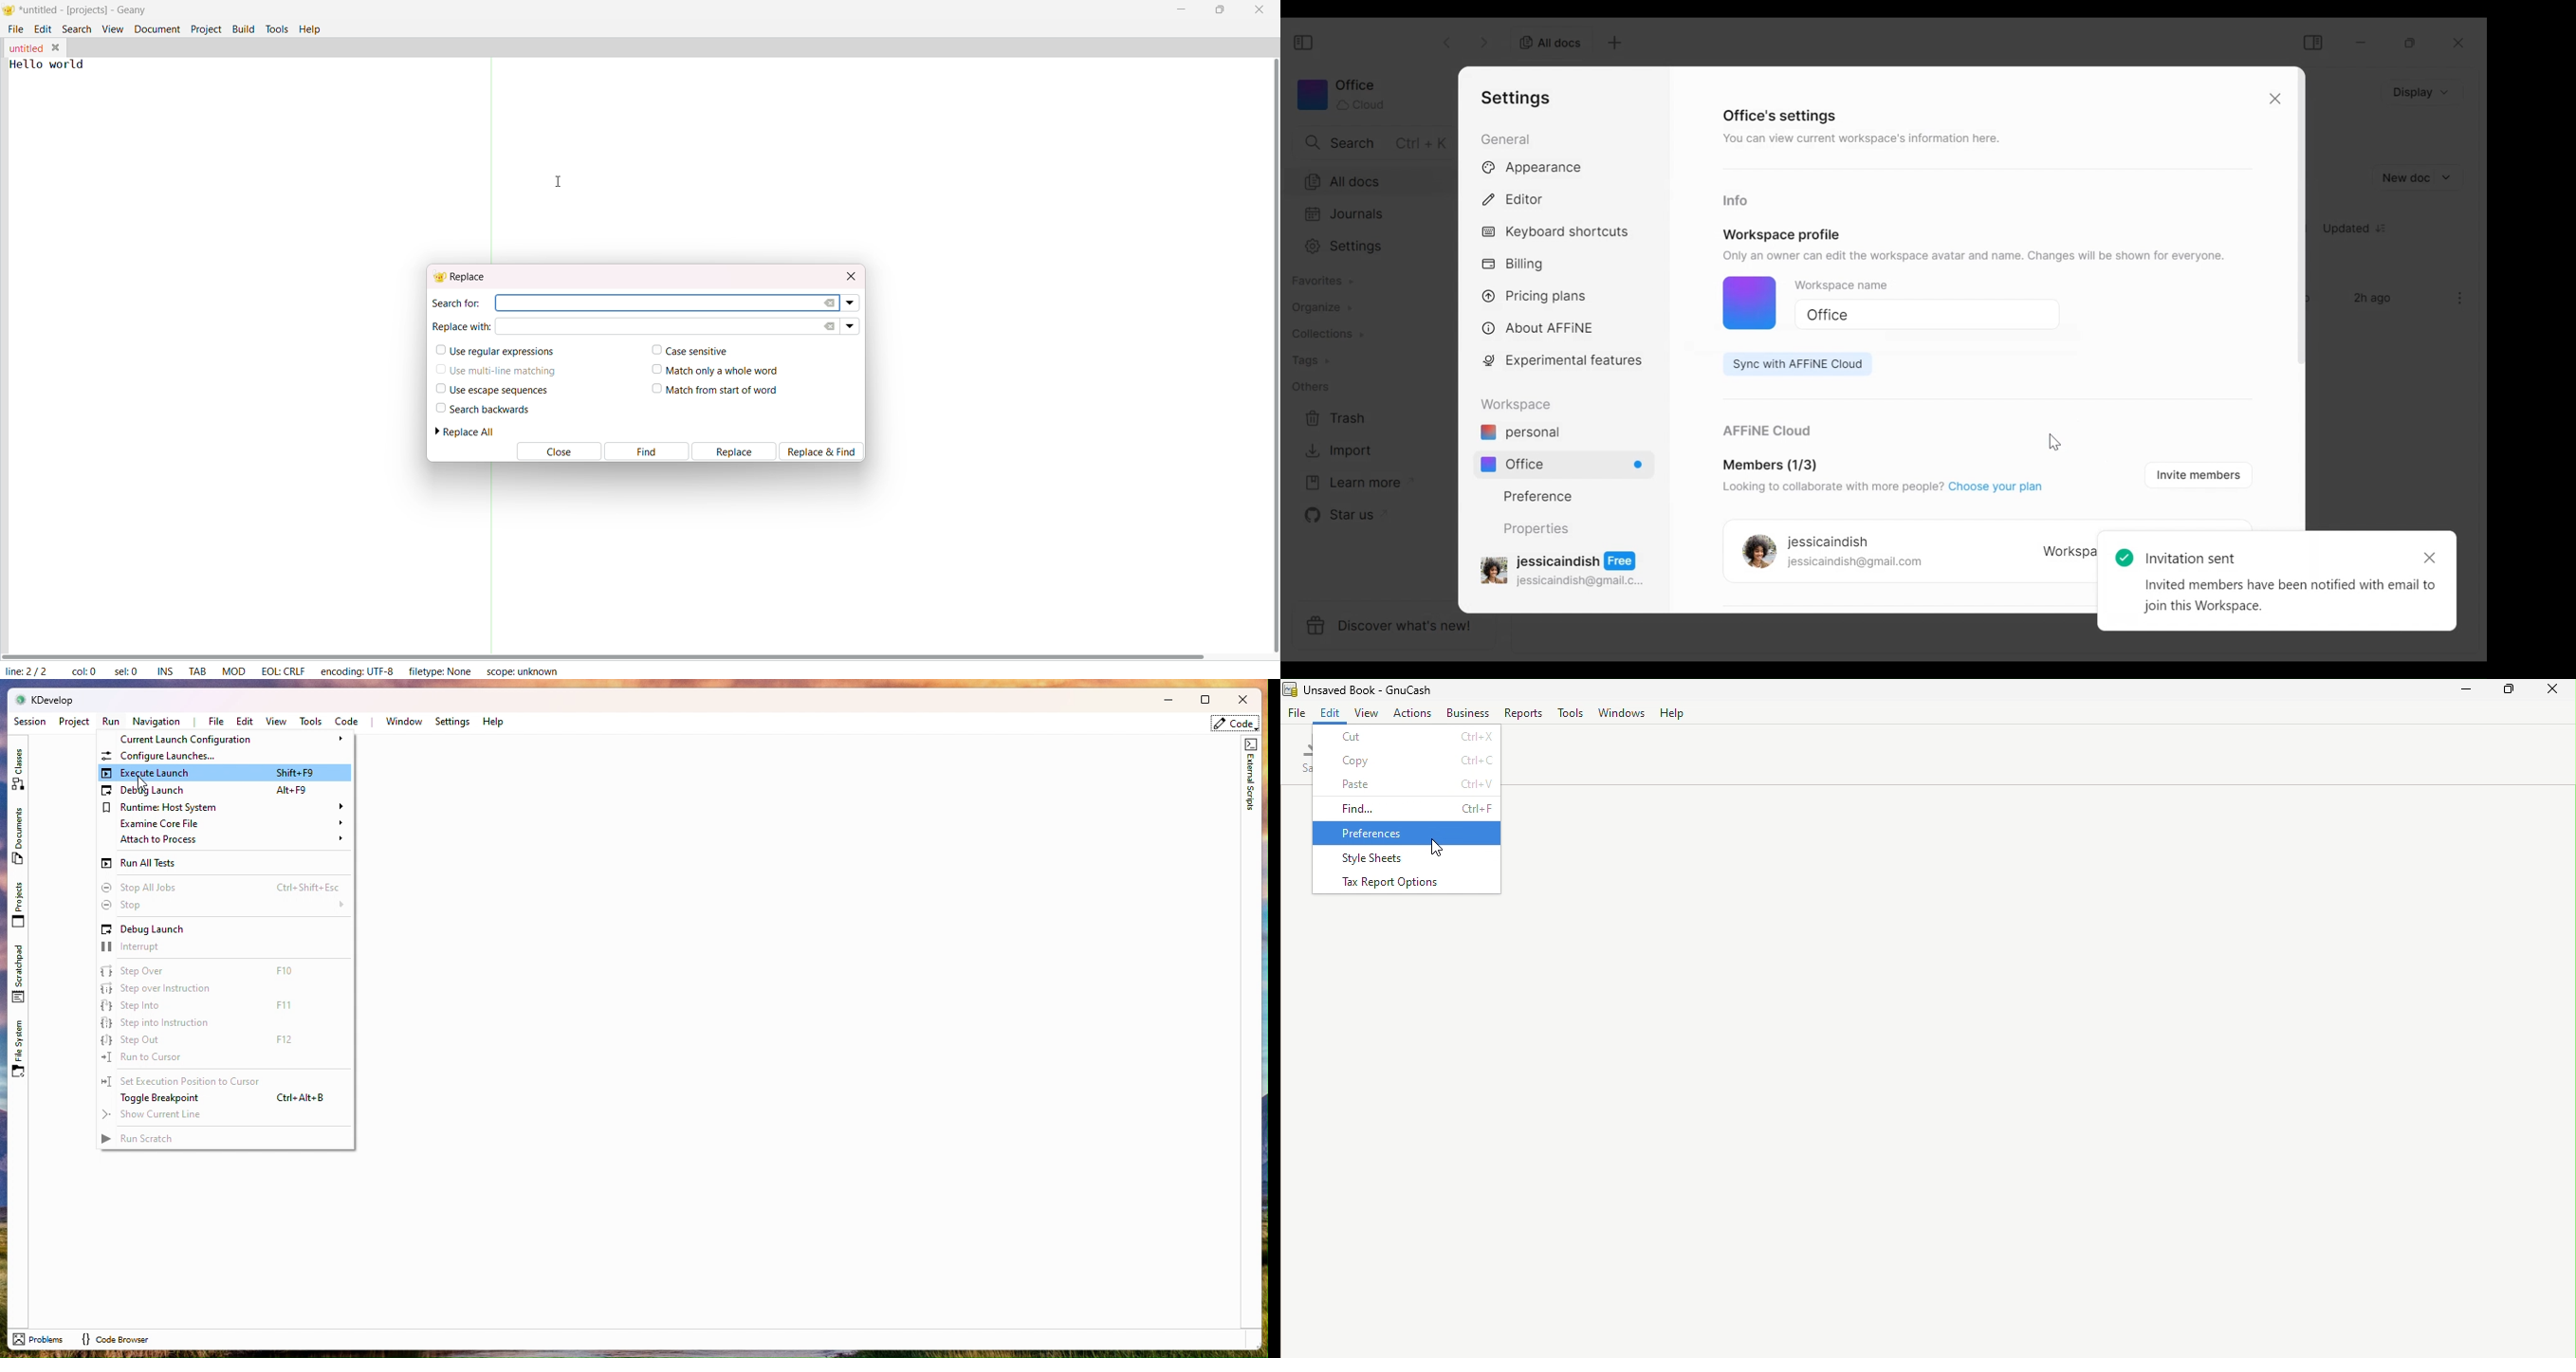  Describe the element at coordinates (74, 722) in the screenshot. I see `Project` at that location.